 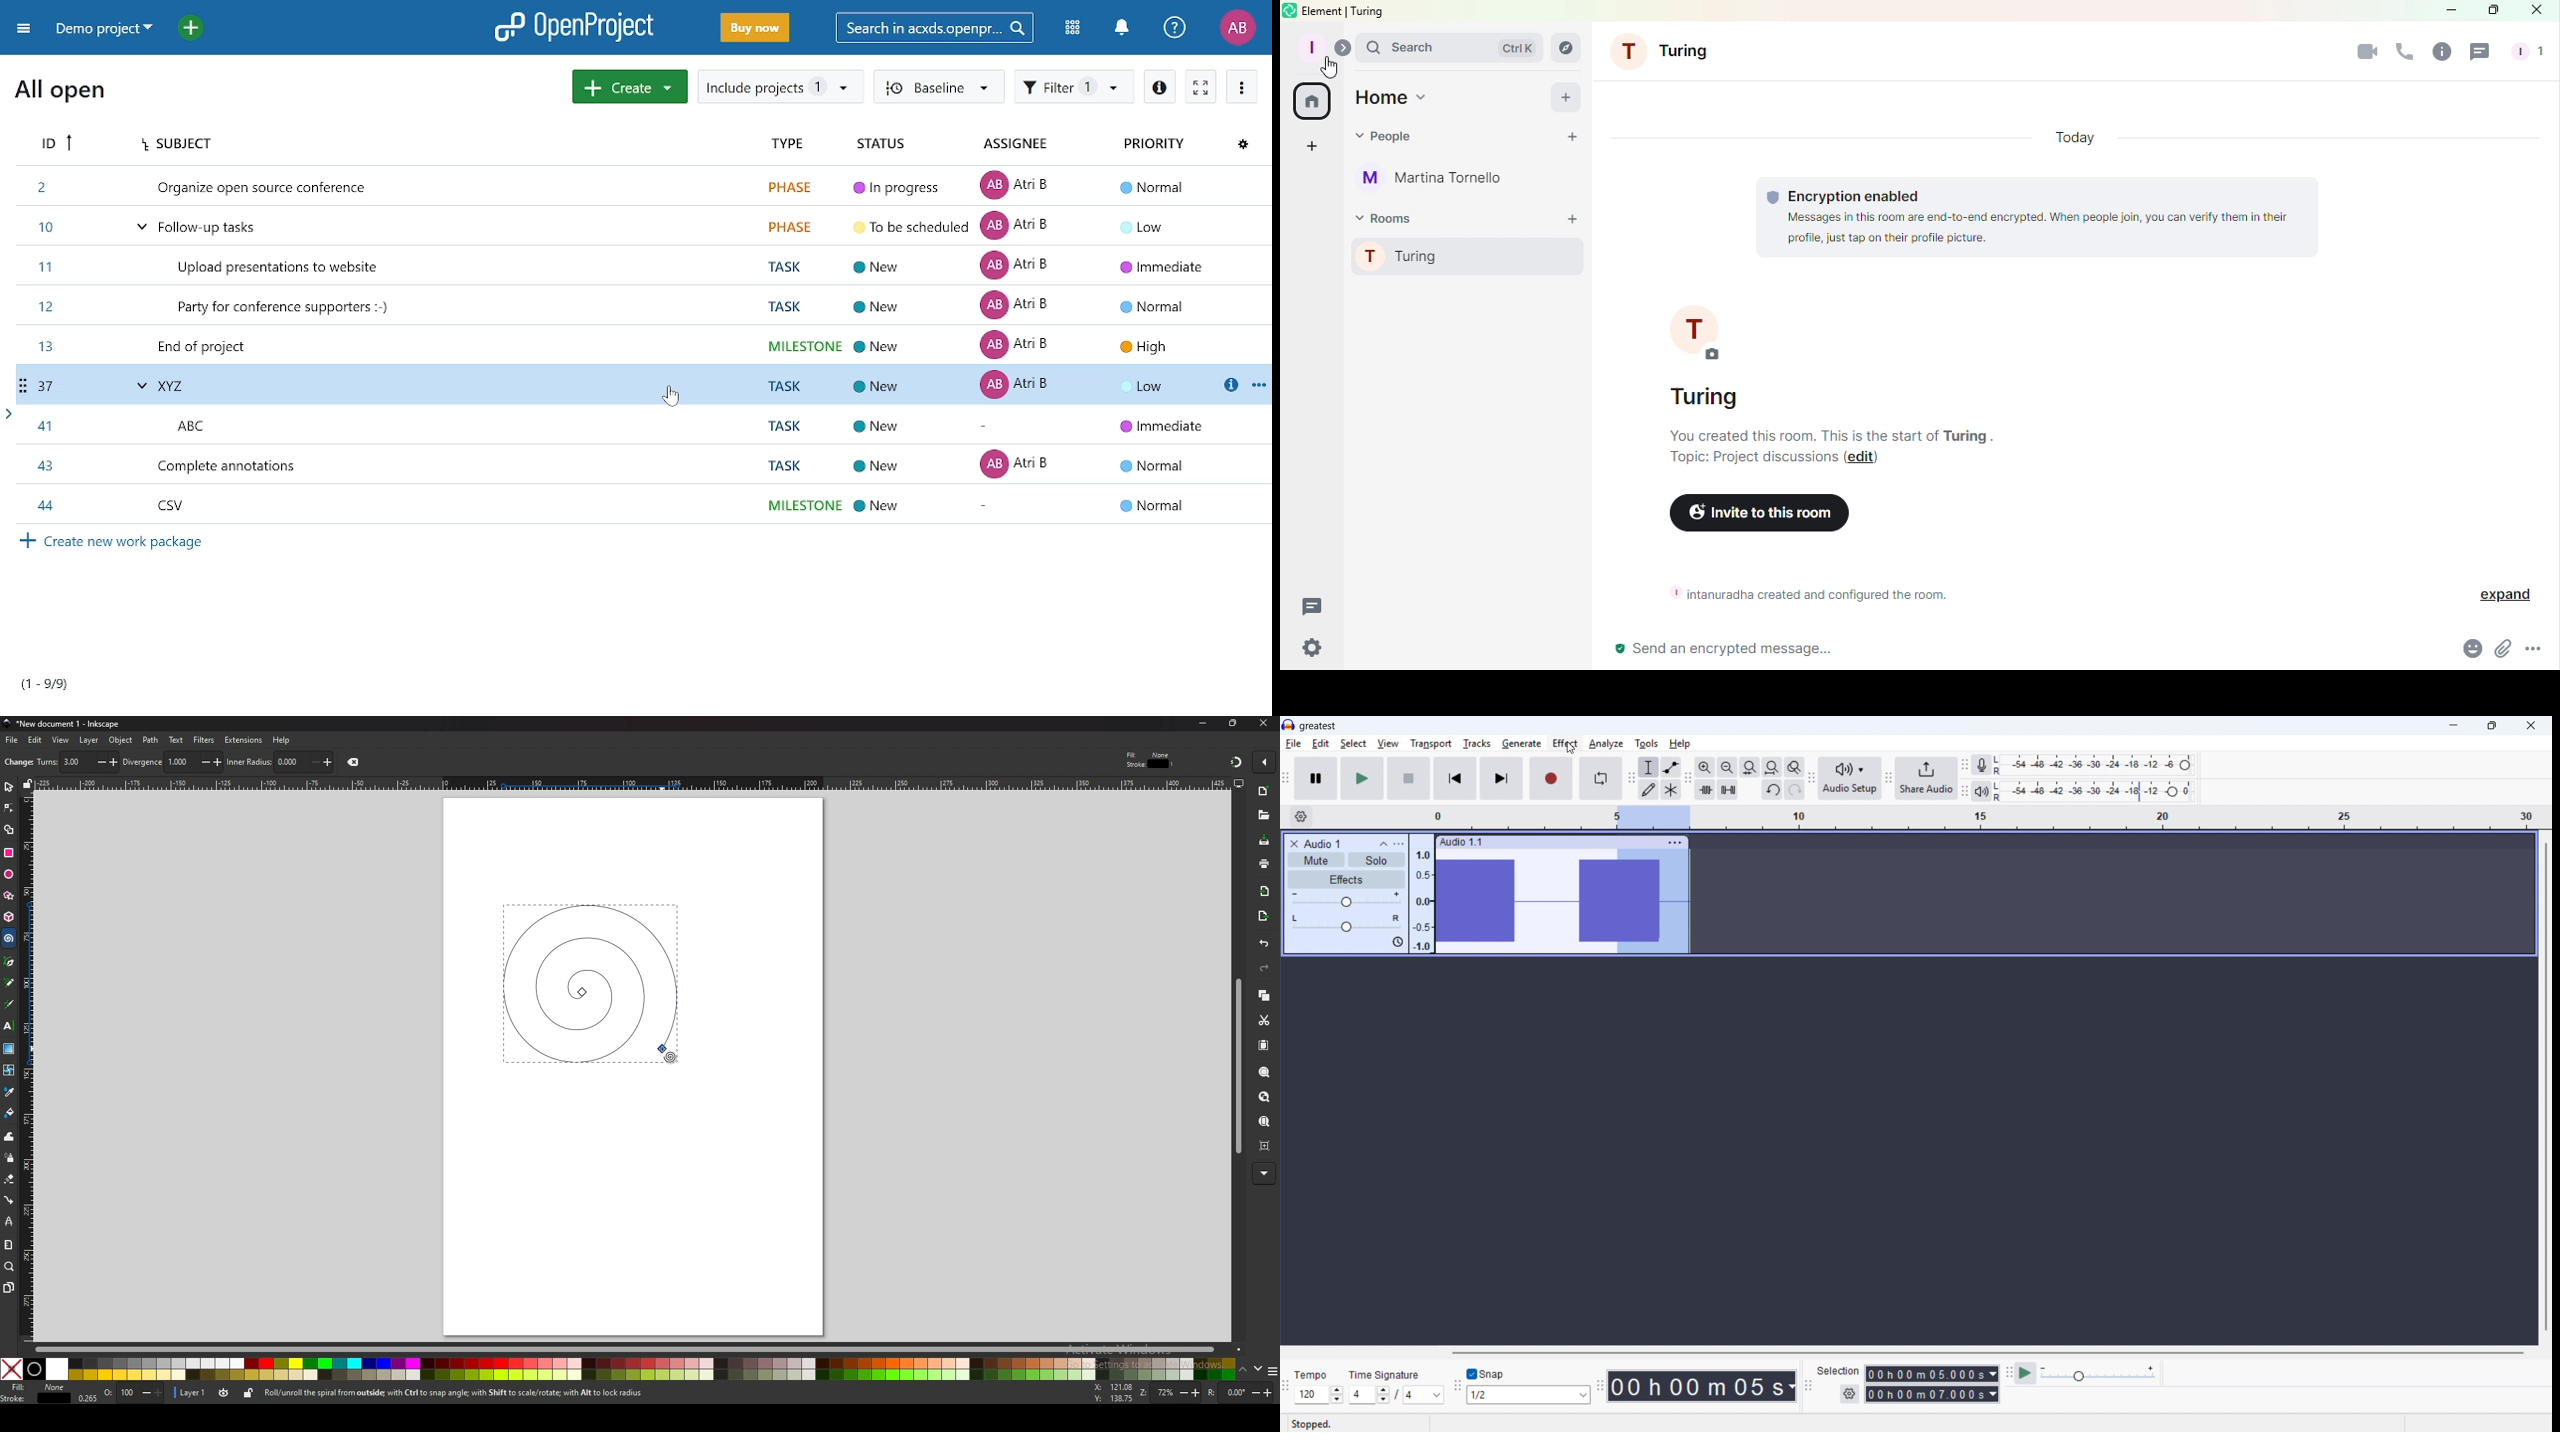 What do you see at coordinates (1312, 652) in the screenshot?
I see `Quick settings` at bounding box center [1312, 652].